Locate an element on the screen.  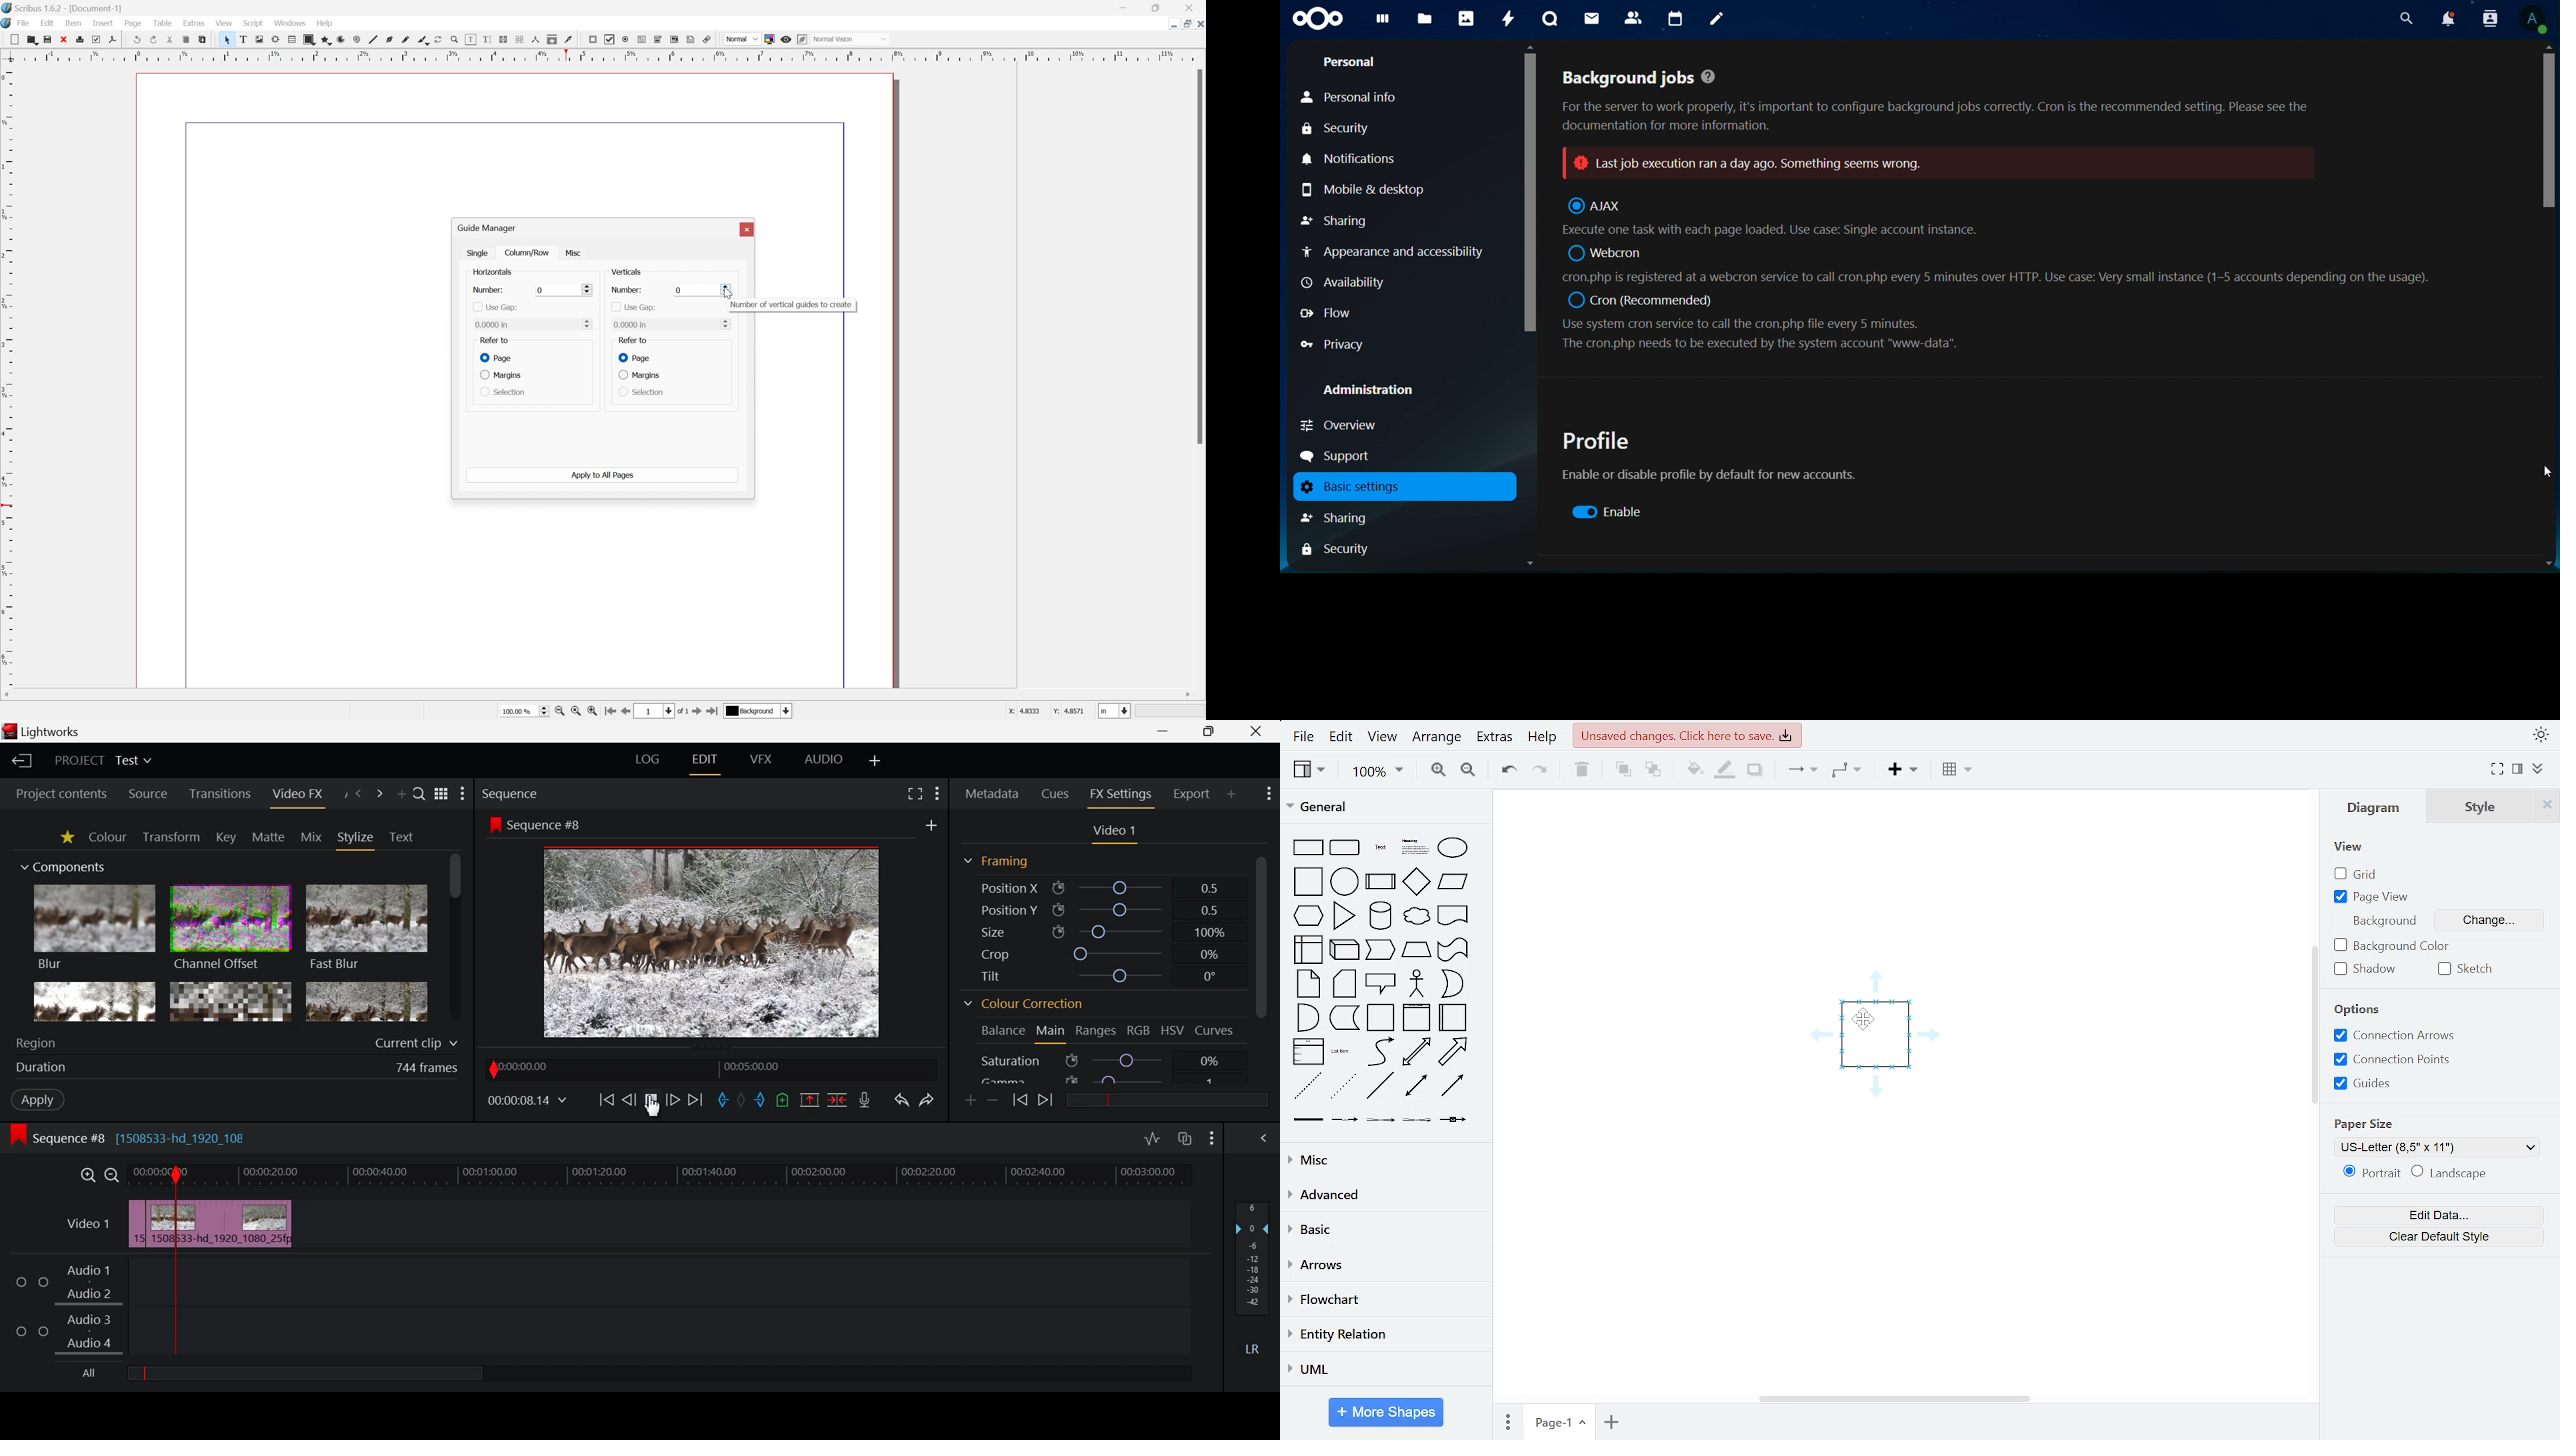
zoom is located at coordinates (1372, 770).